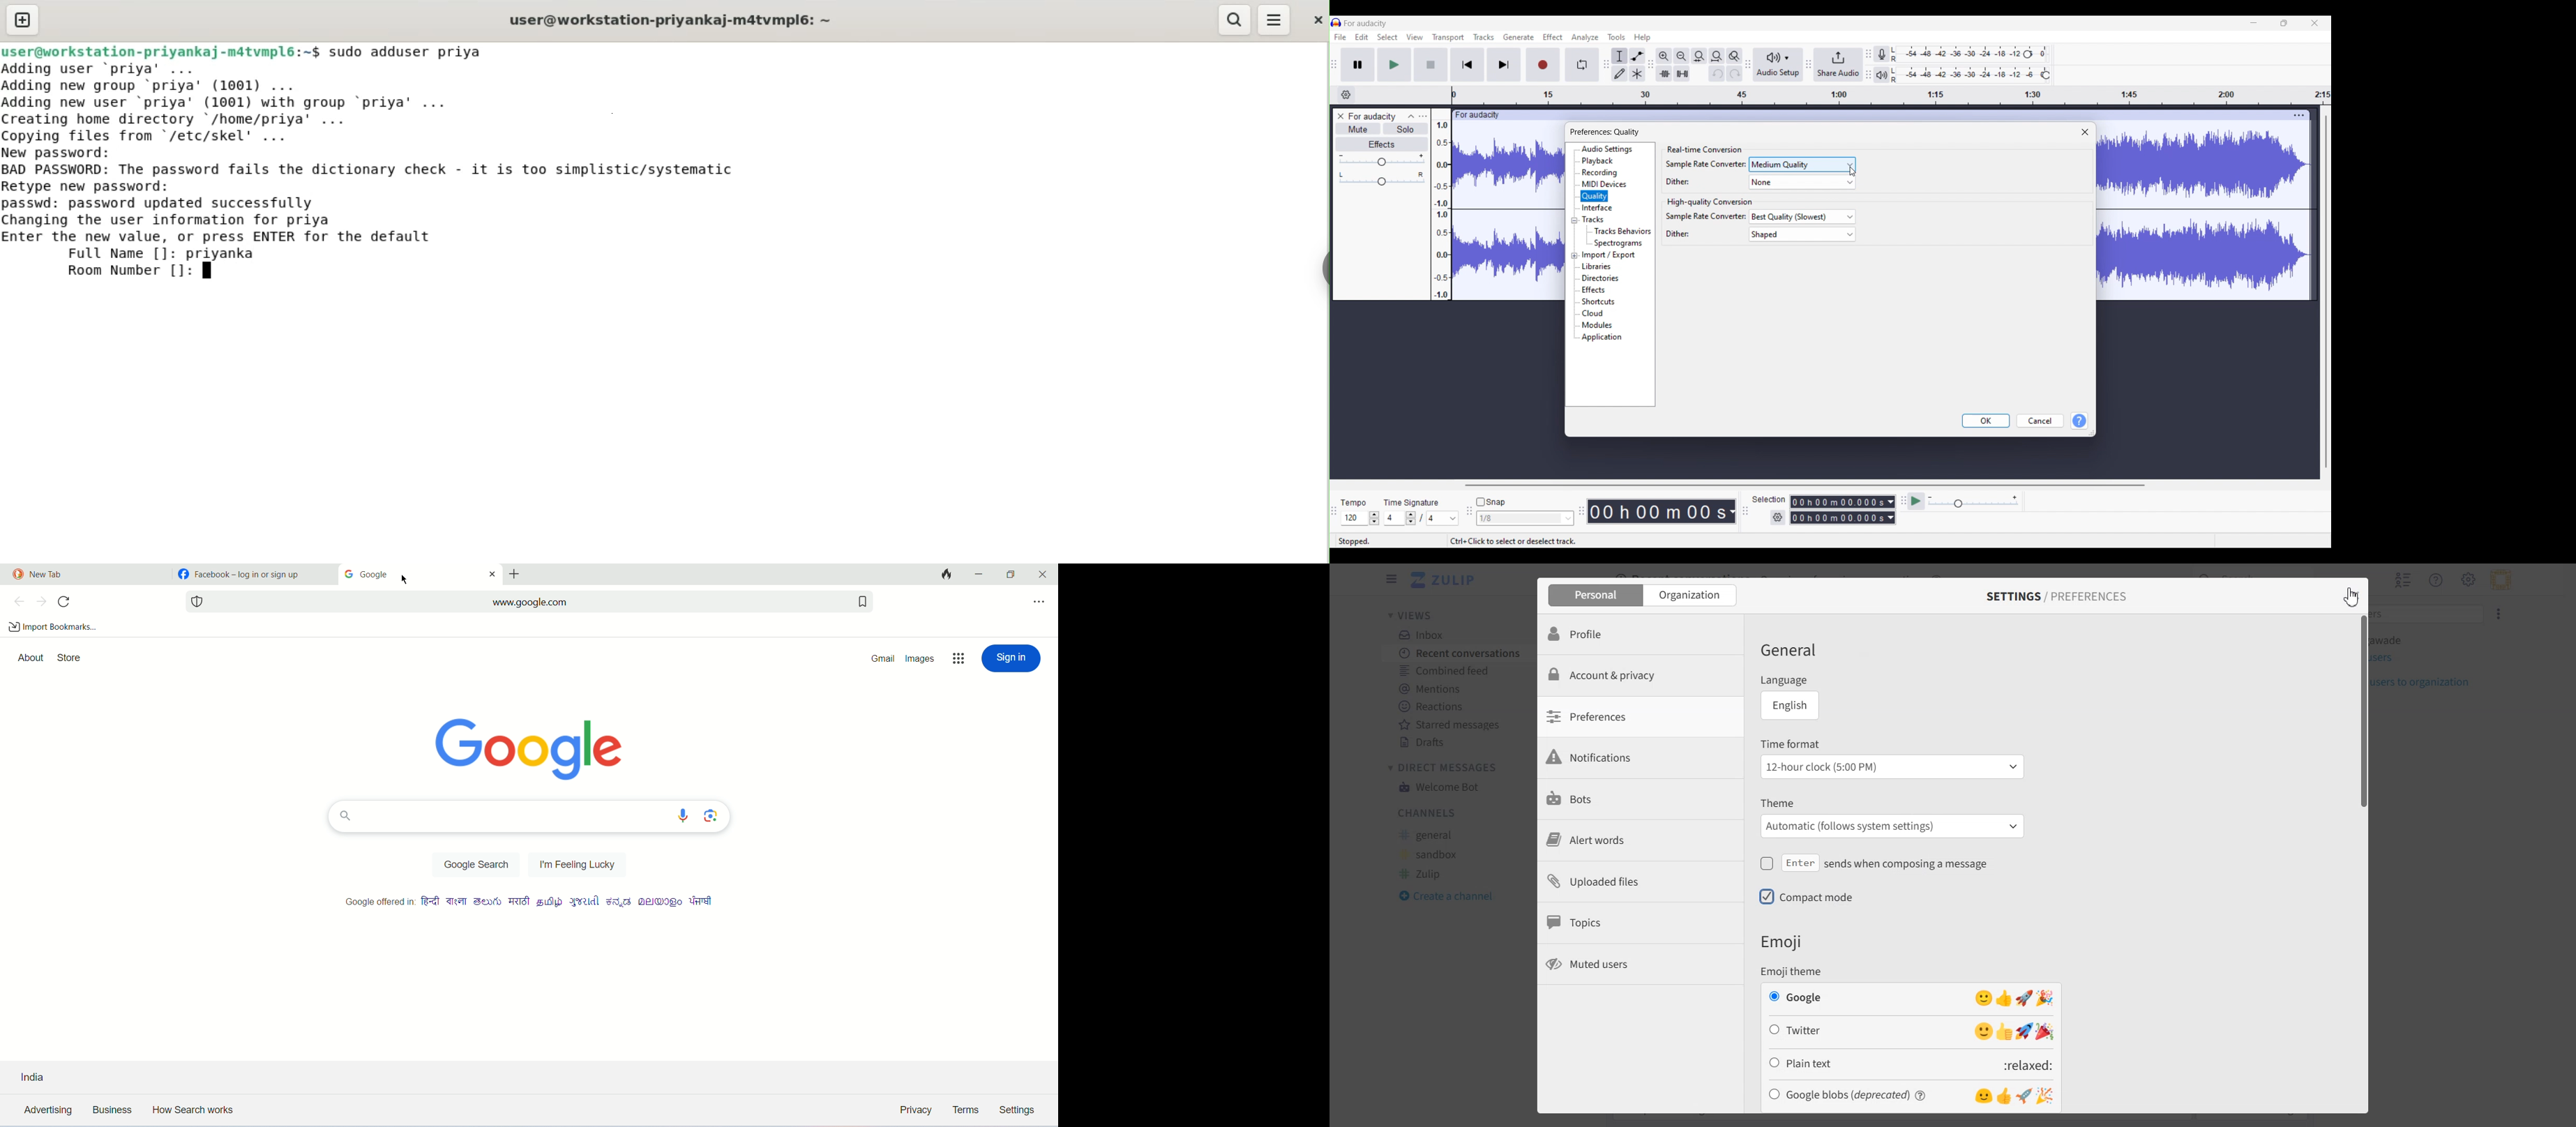 The height and width of the screenshot is (1148, 2576). What do you see at coordinates (1374, 518) in the screenshot?
I see `Increase/Decrease Tempo` at bounding box center [1374, 518].